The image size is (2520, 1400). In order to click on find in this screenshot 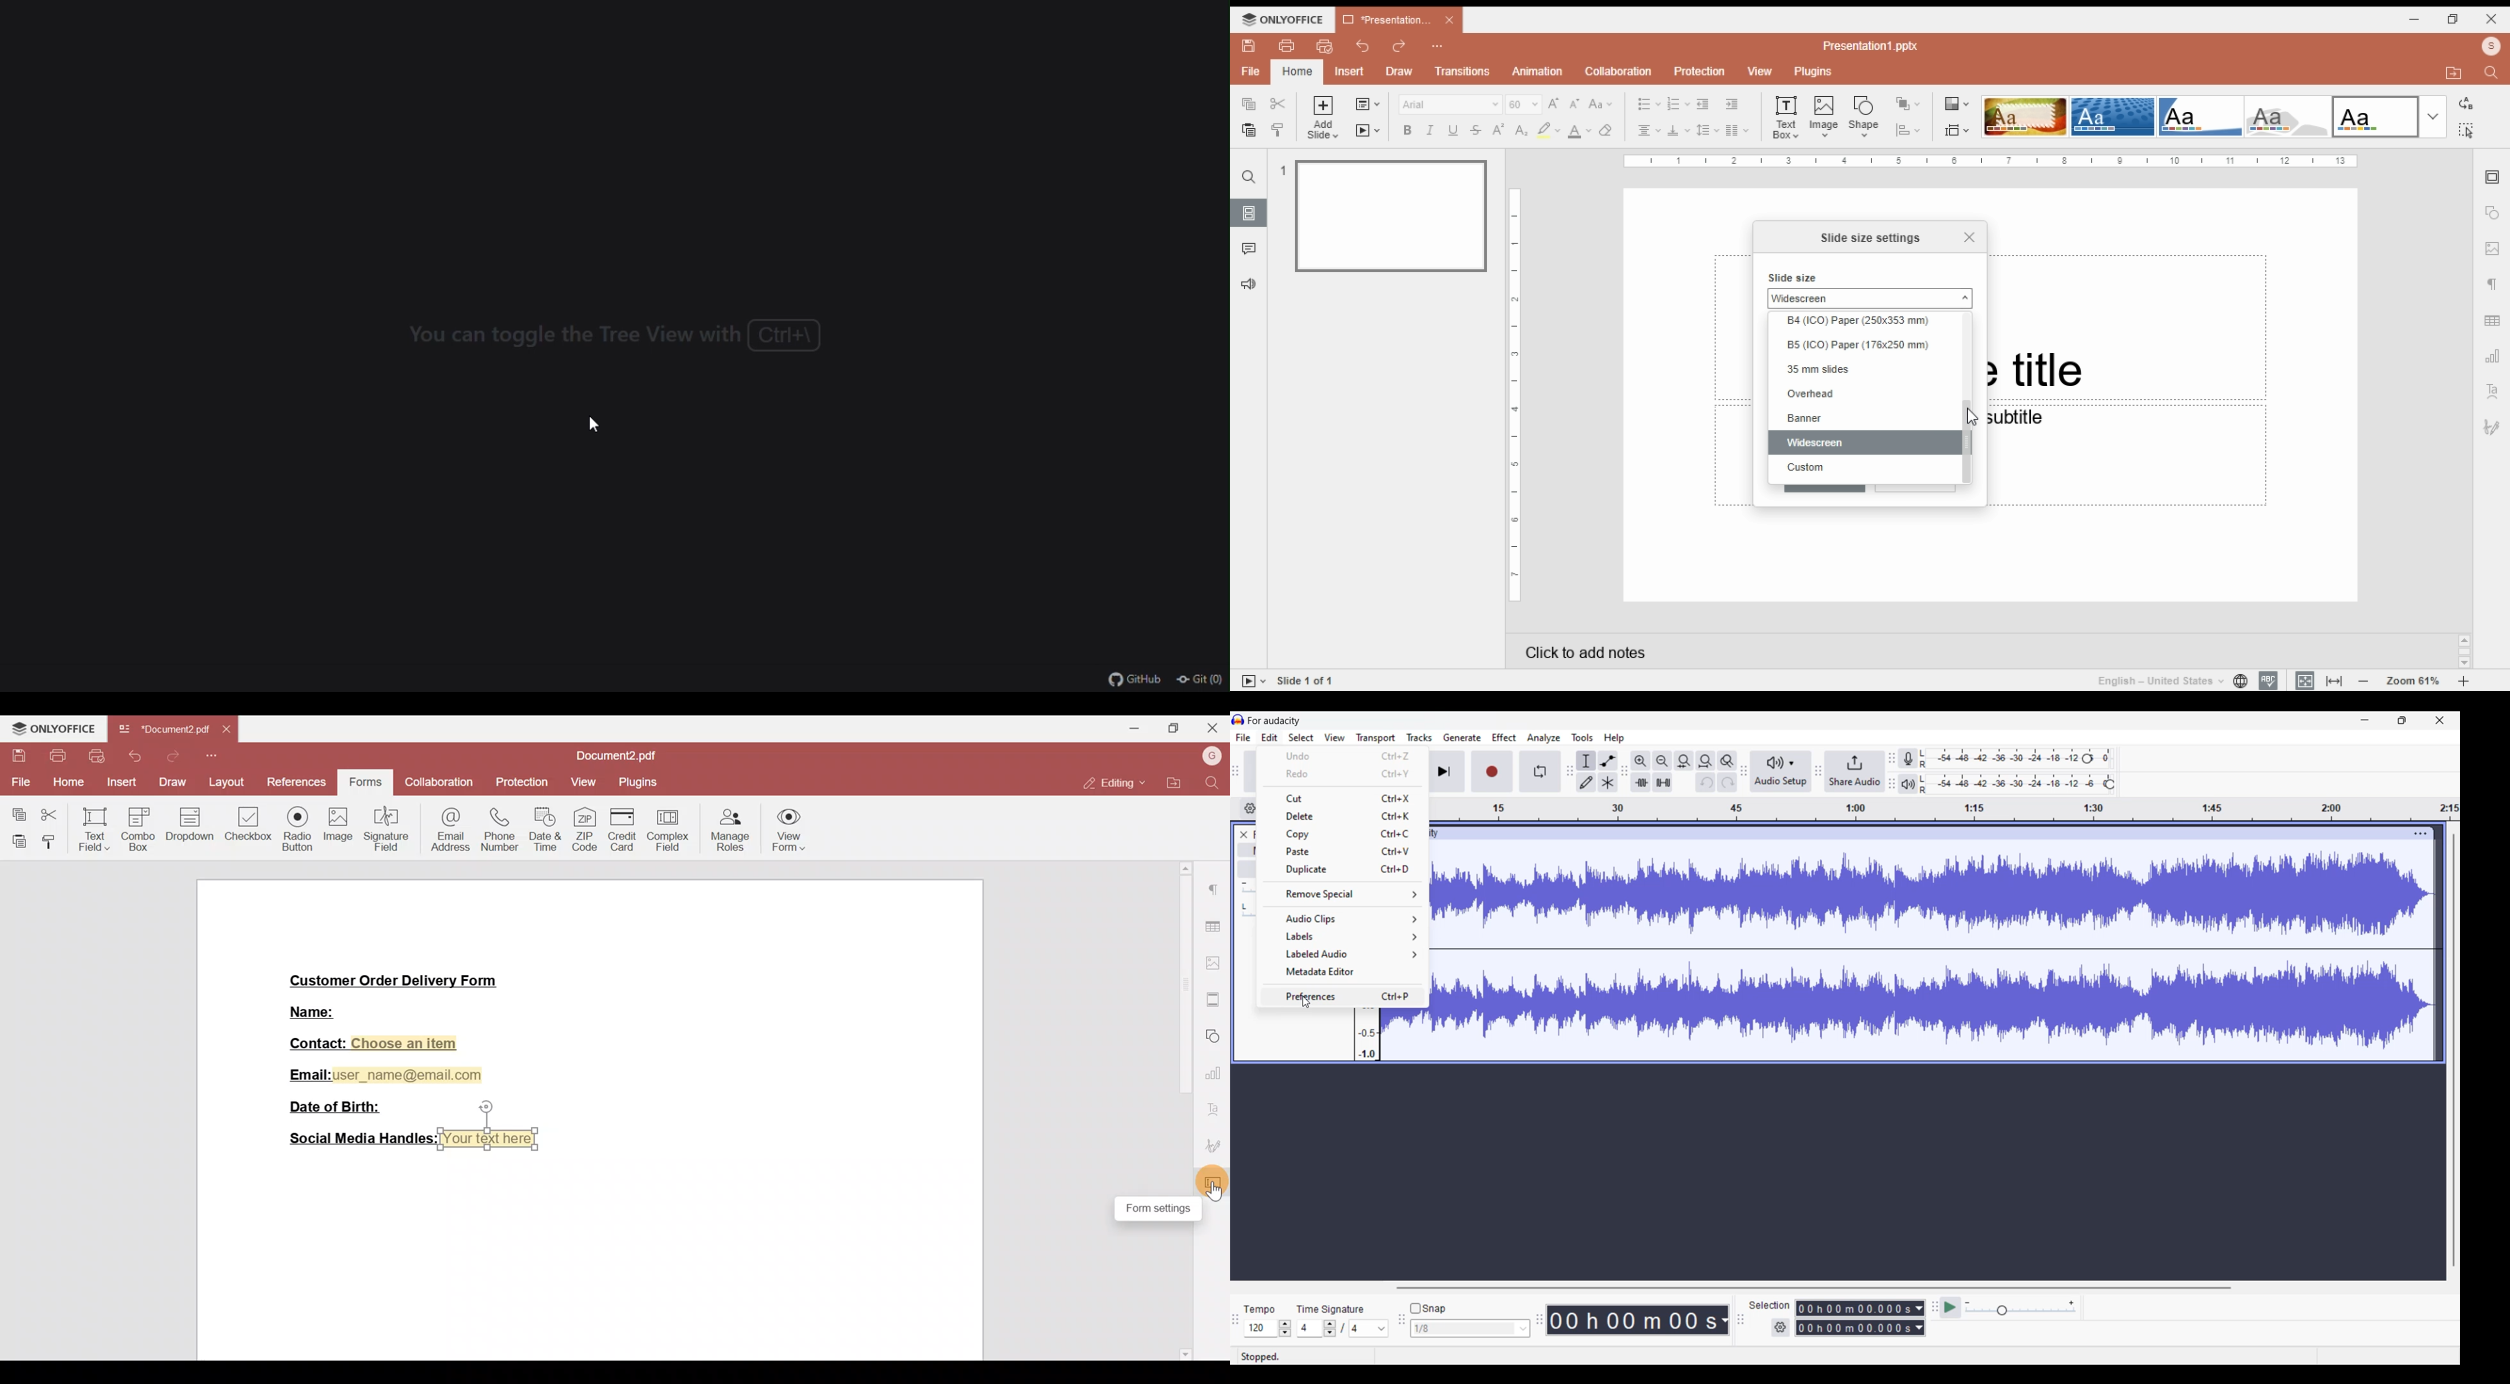, I will do `click(2494, 71)`.